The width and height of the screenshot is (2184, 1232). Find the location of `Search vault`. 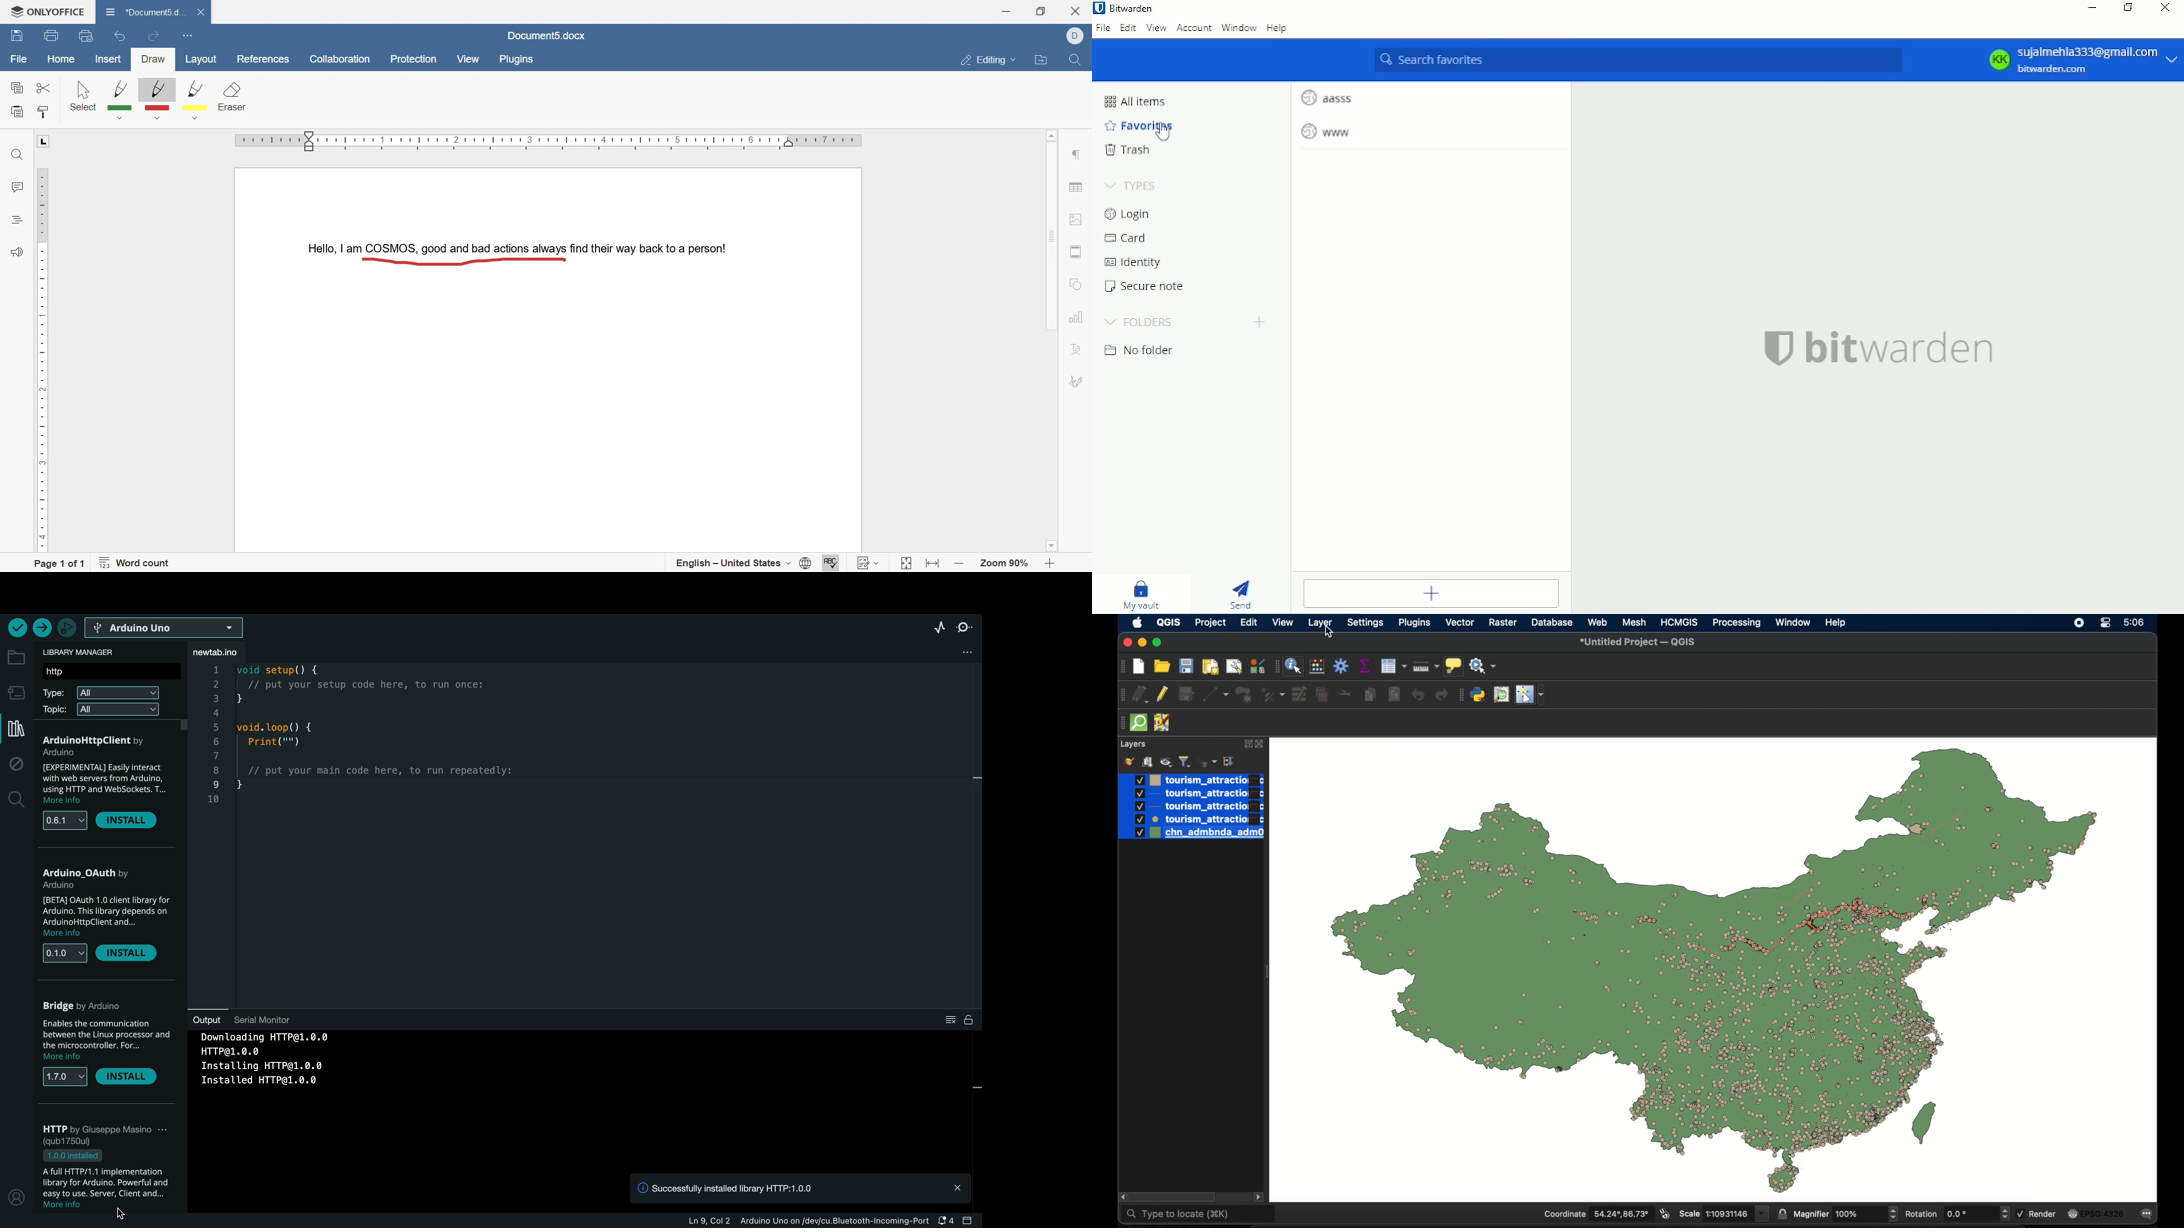

Search vault is located at coordinates (1639, 61).